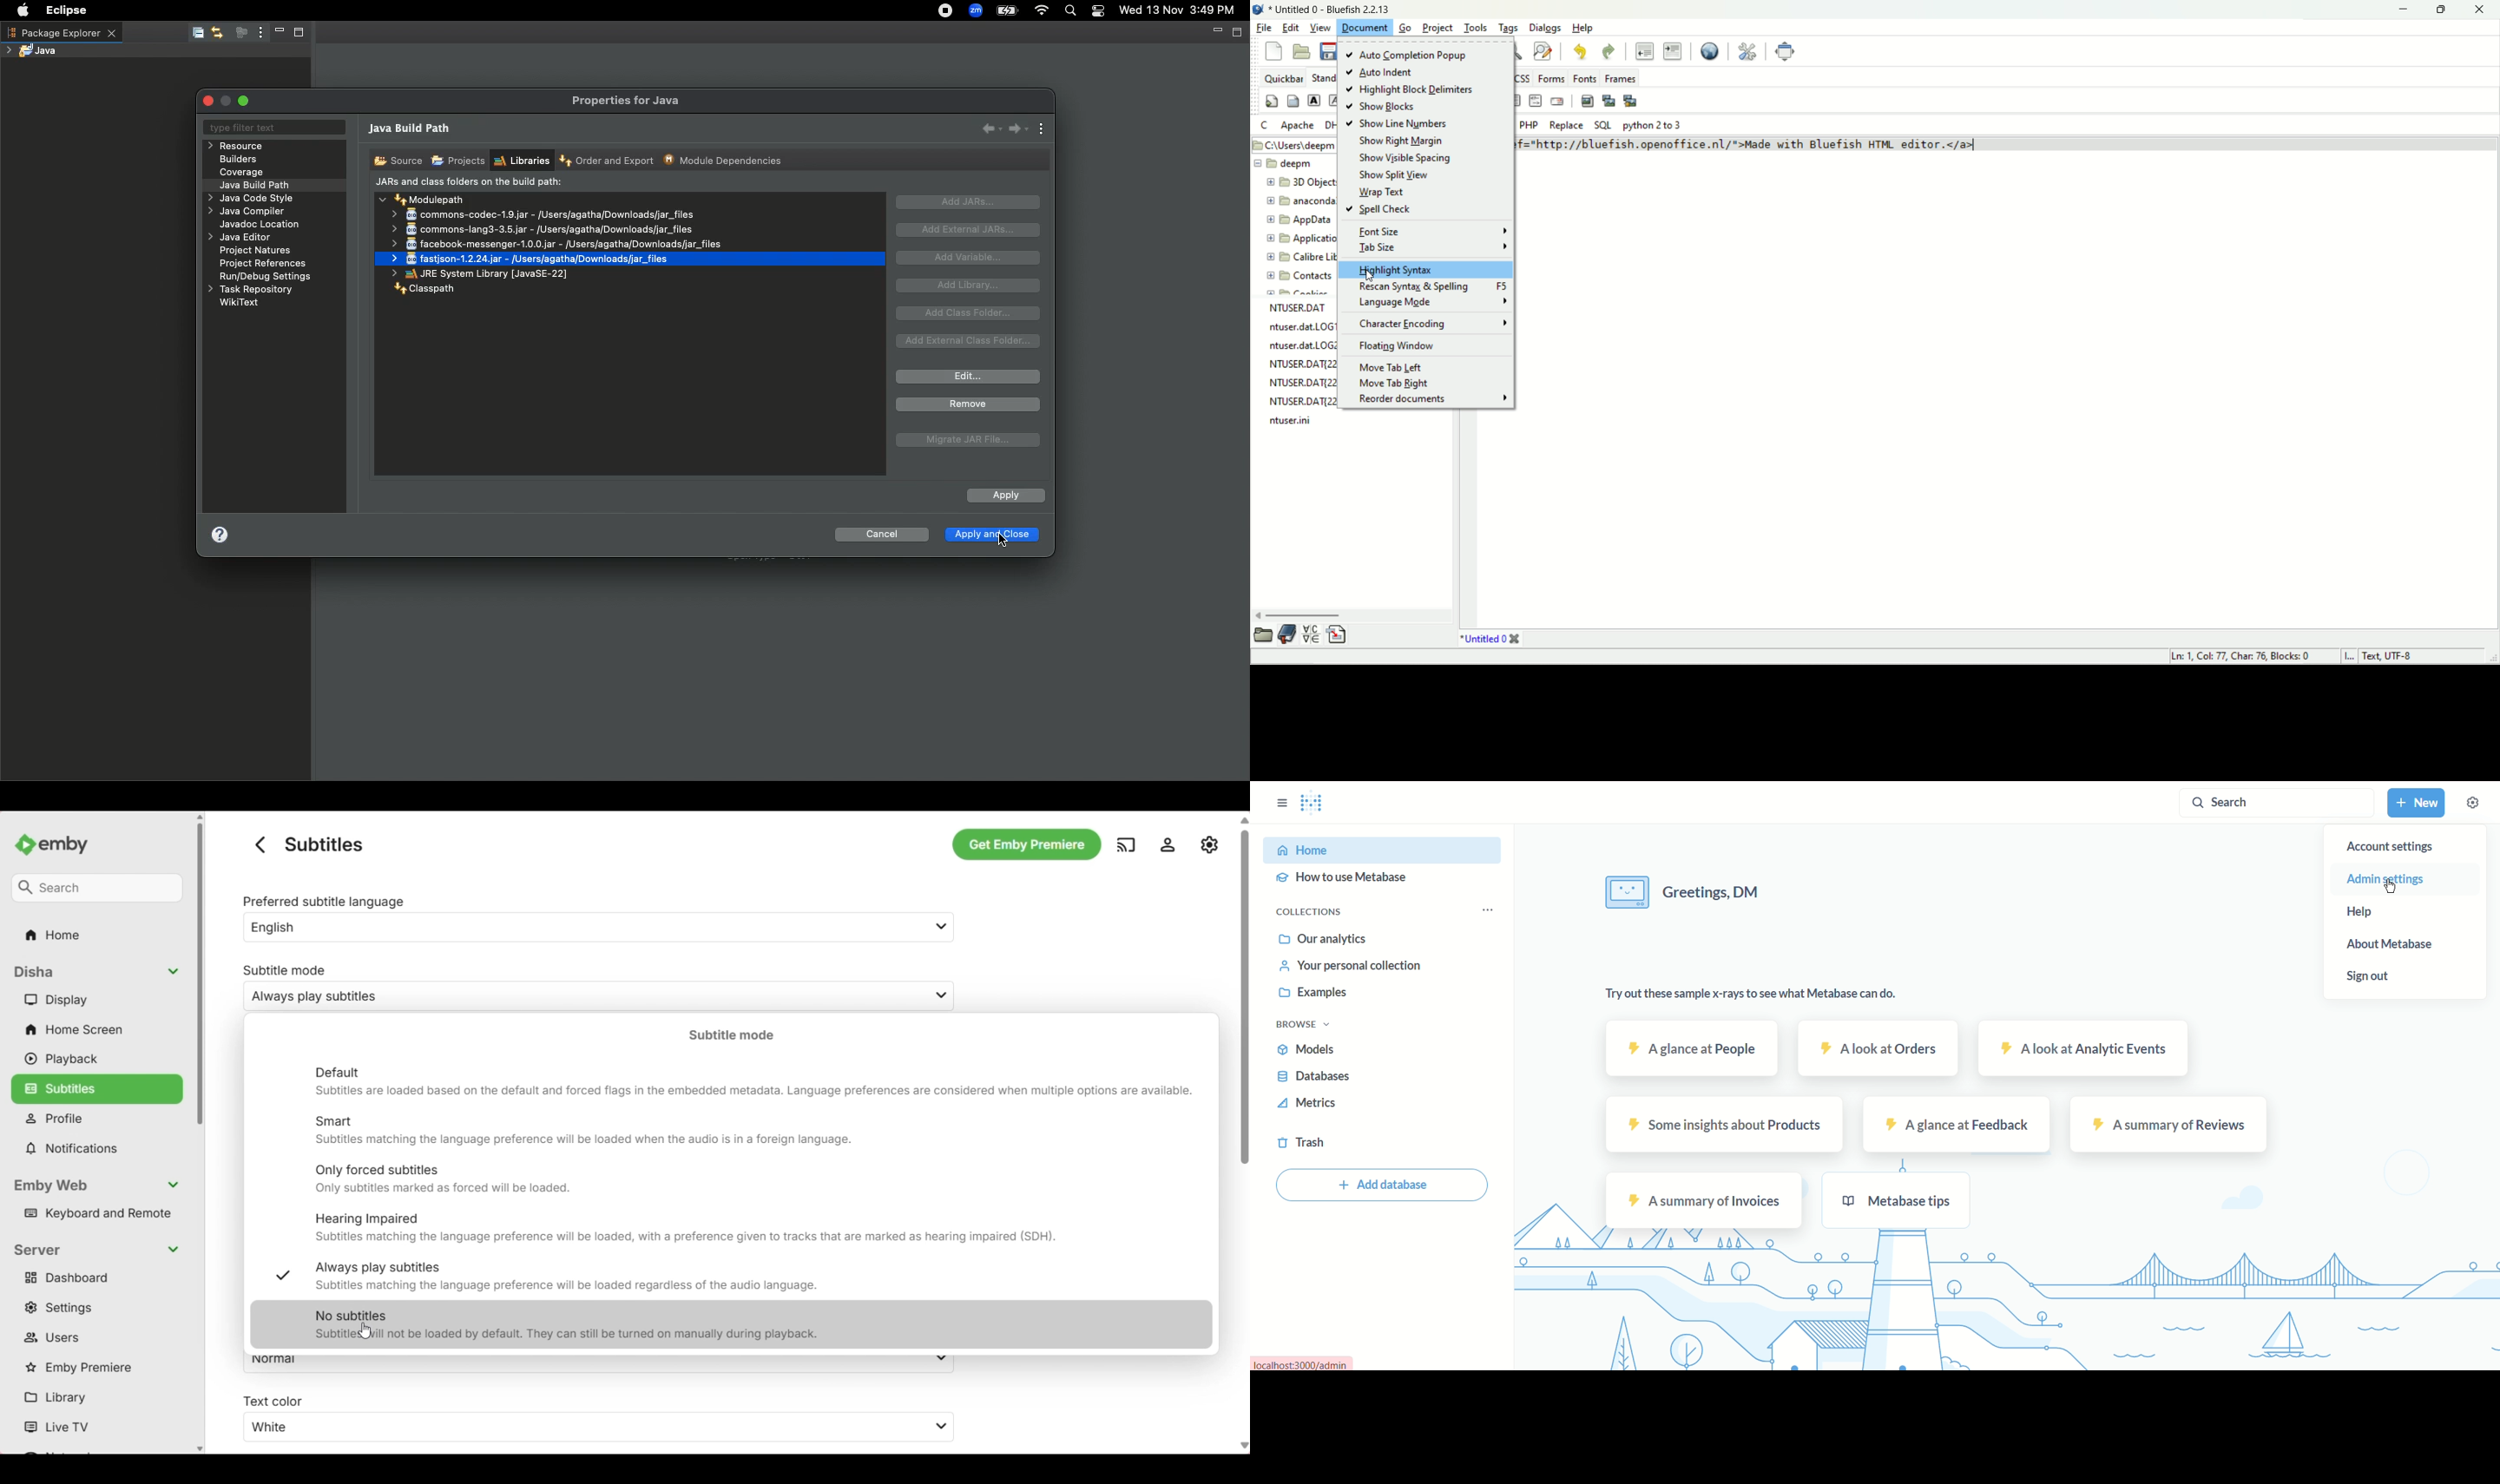 This screenshot has width=2520, height=1484. Describe the element at coordinates (1023, 843) in the screenshot. I see `` at that location.